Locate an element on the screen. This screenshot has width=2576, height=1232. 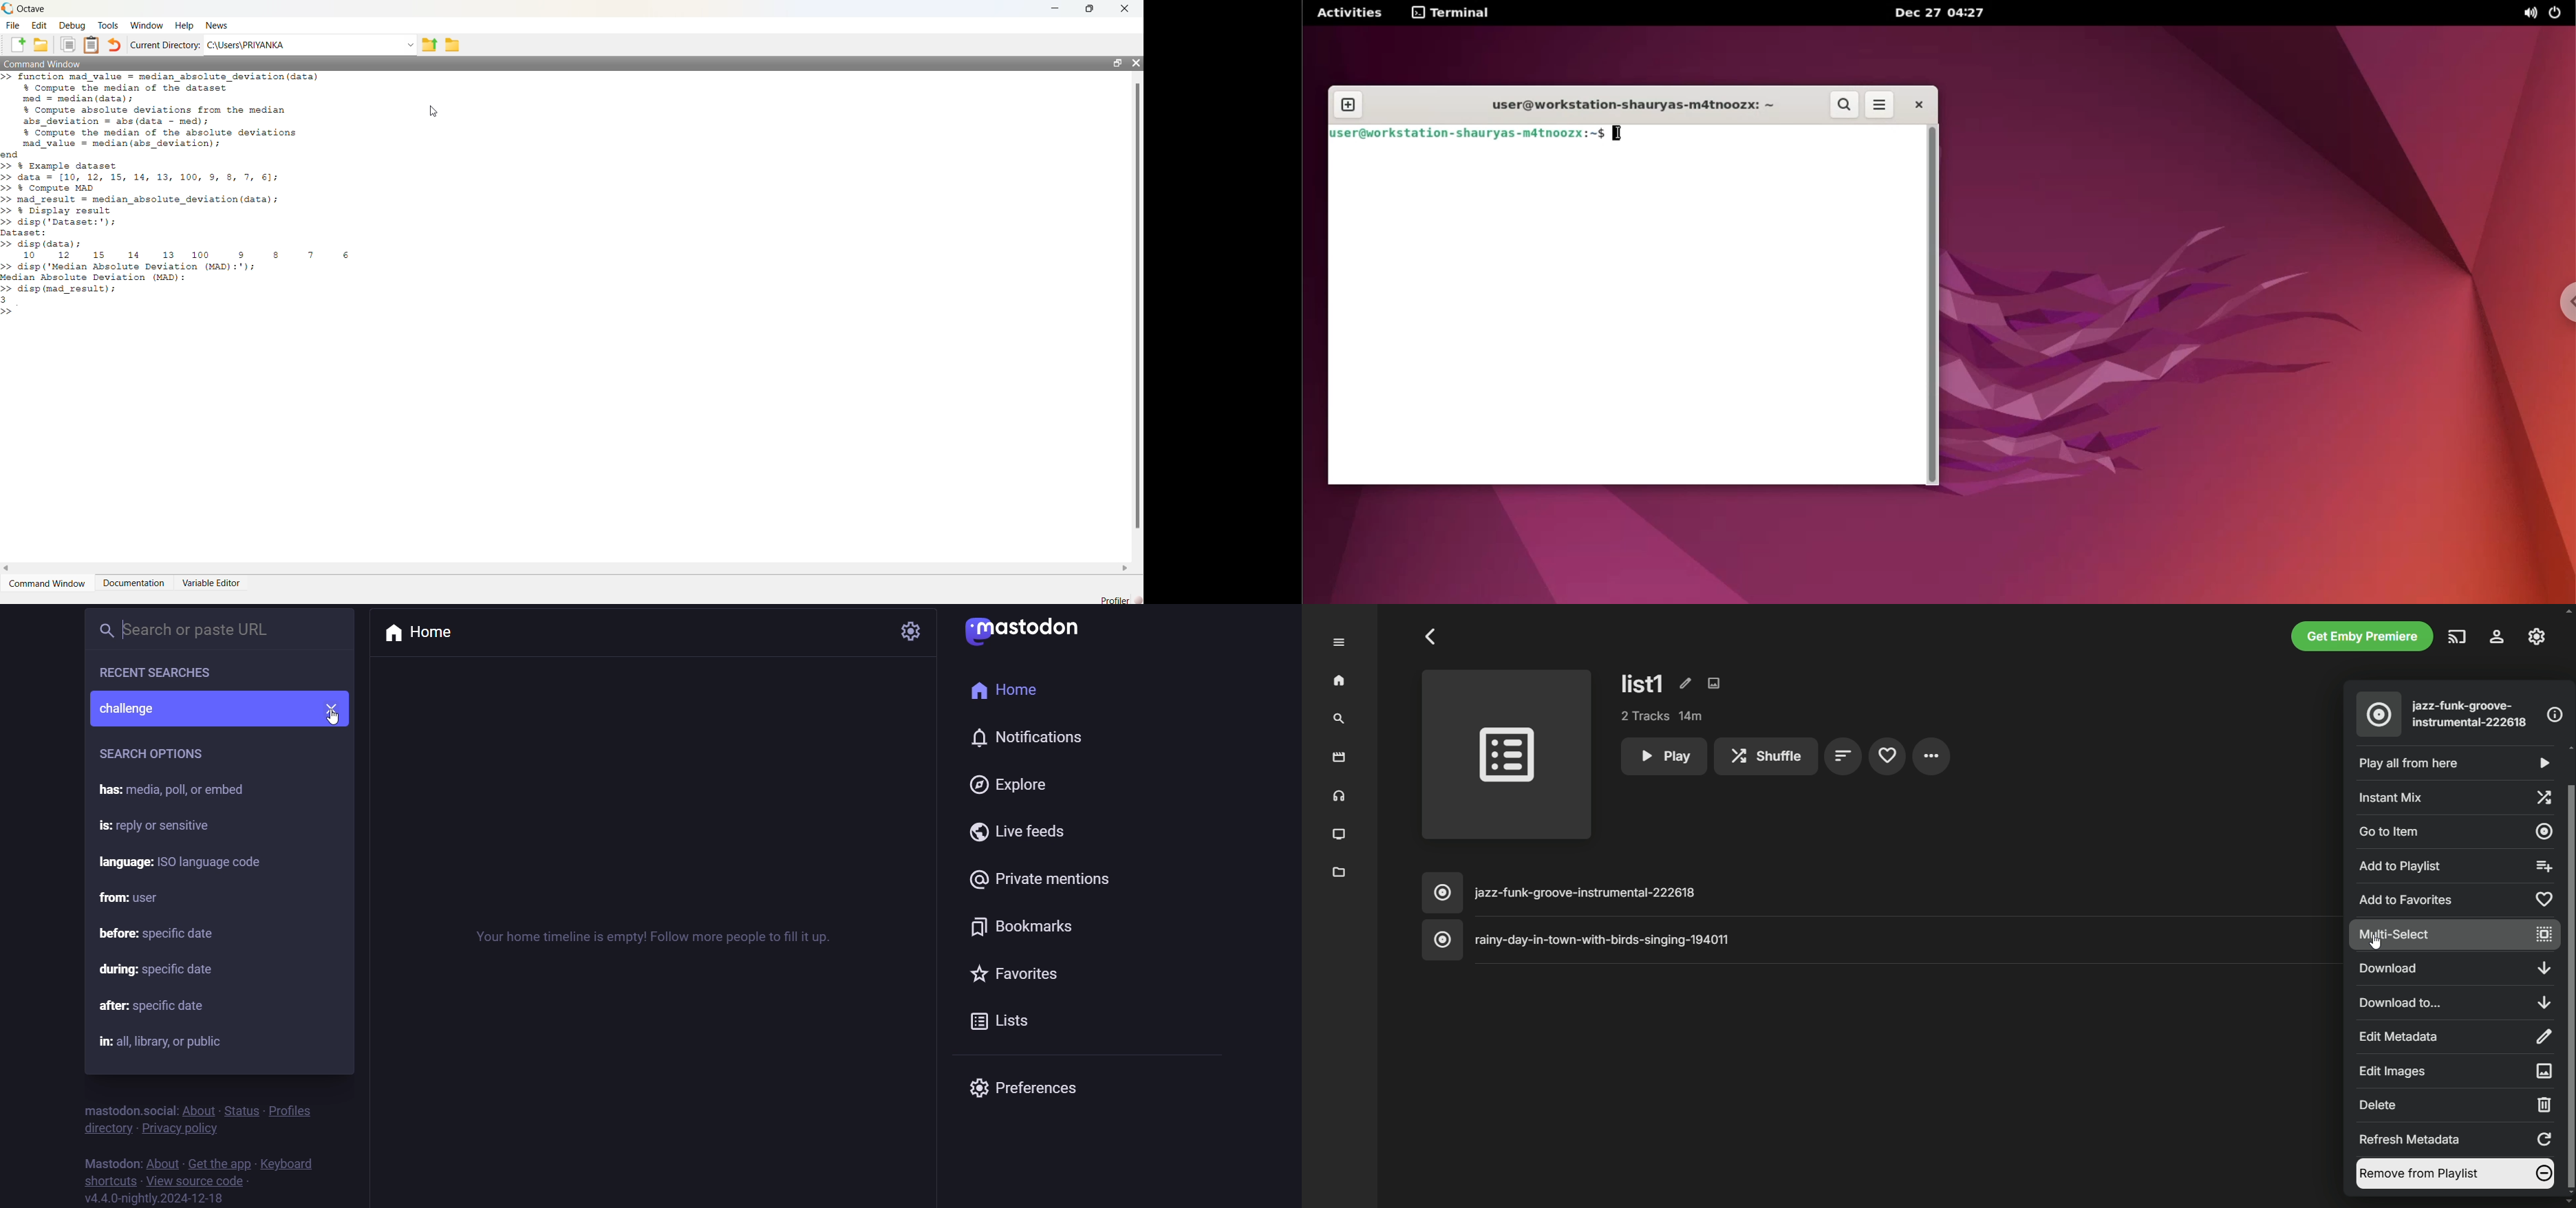
language is located at coordinates (200, 861).